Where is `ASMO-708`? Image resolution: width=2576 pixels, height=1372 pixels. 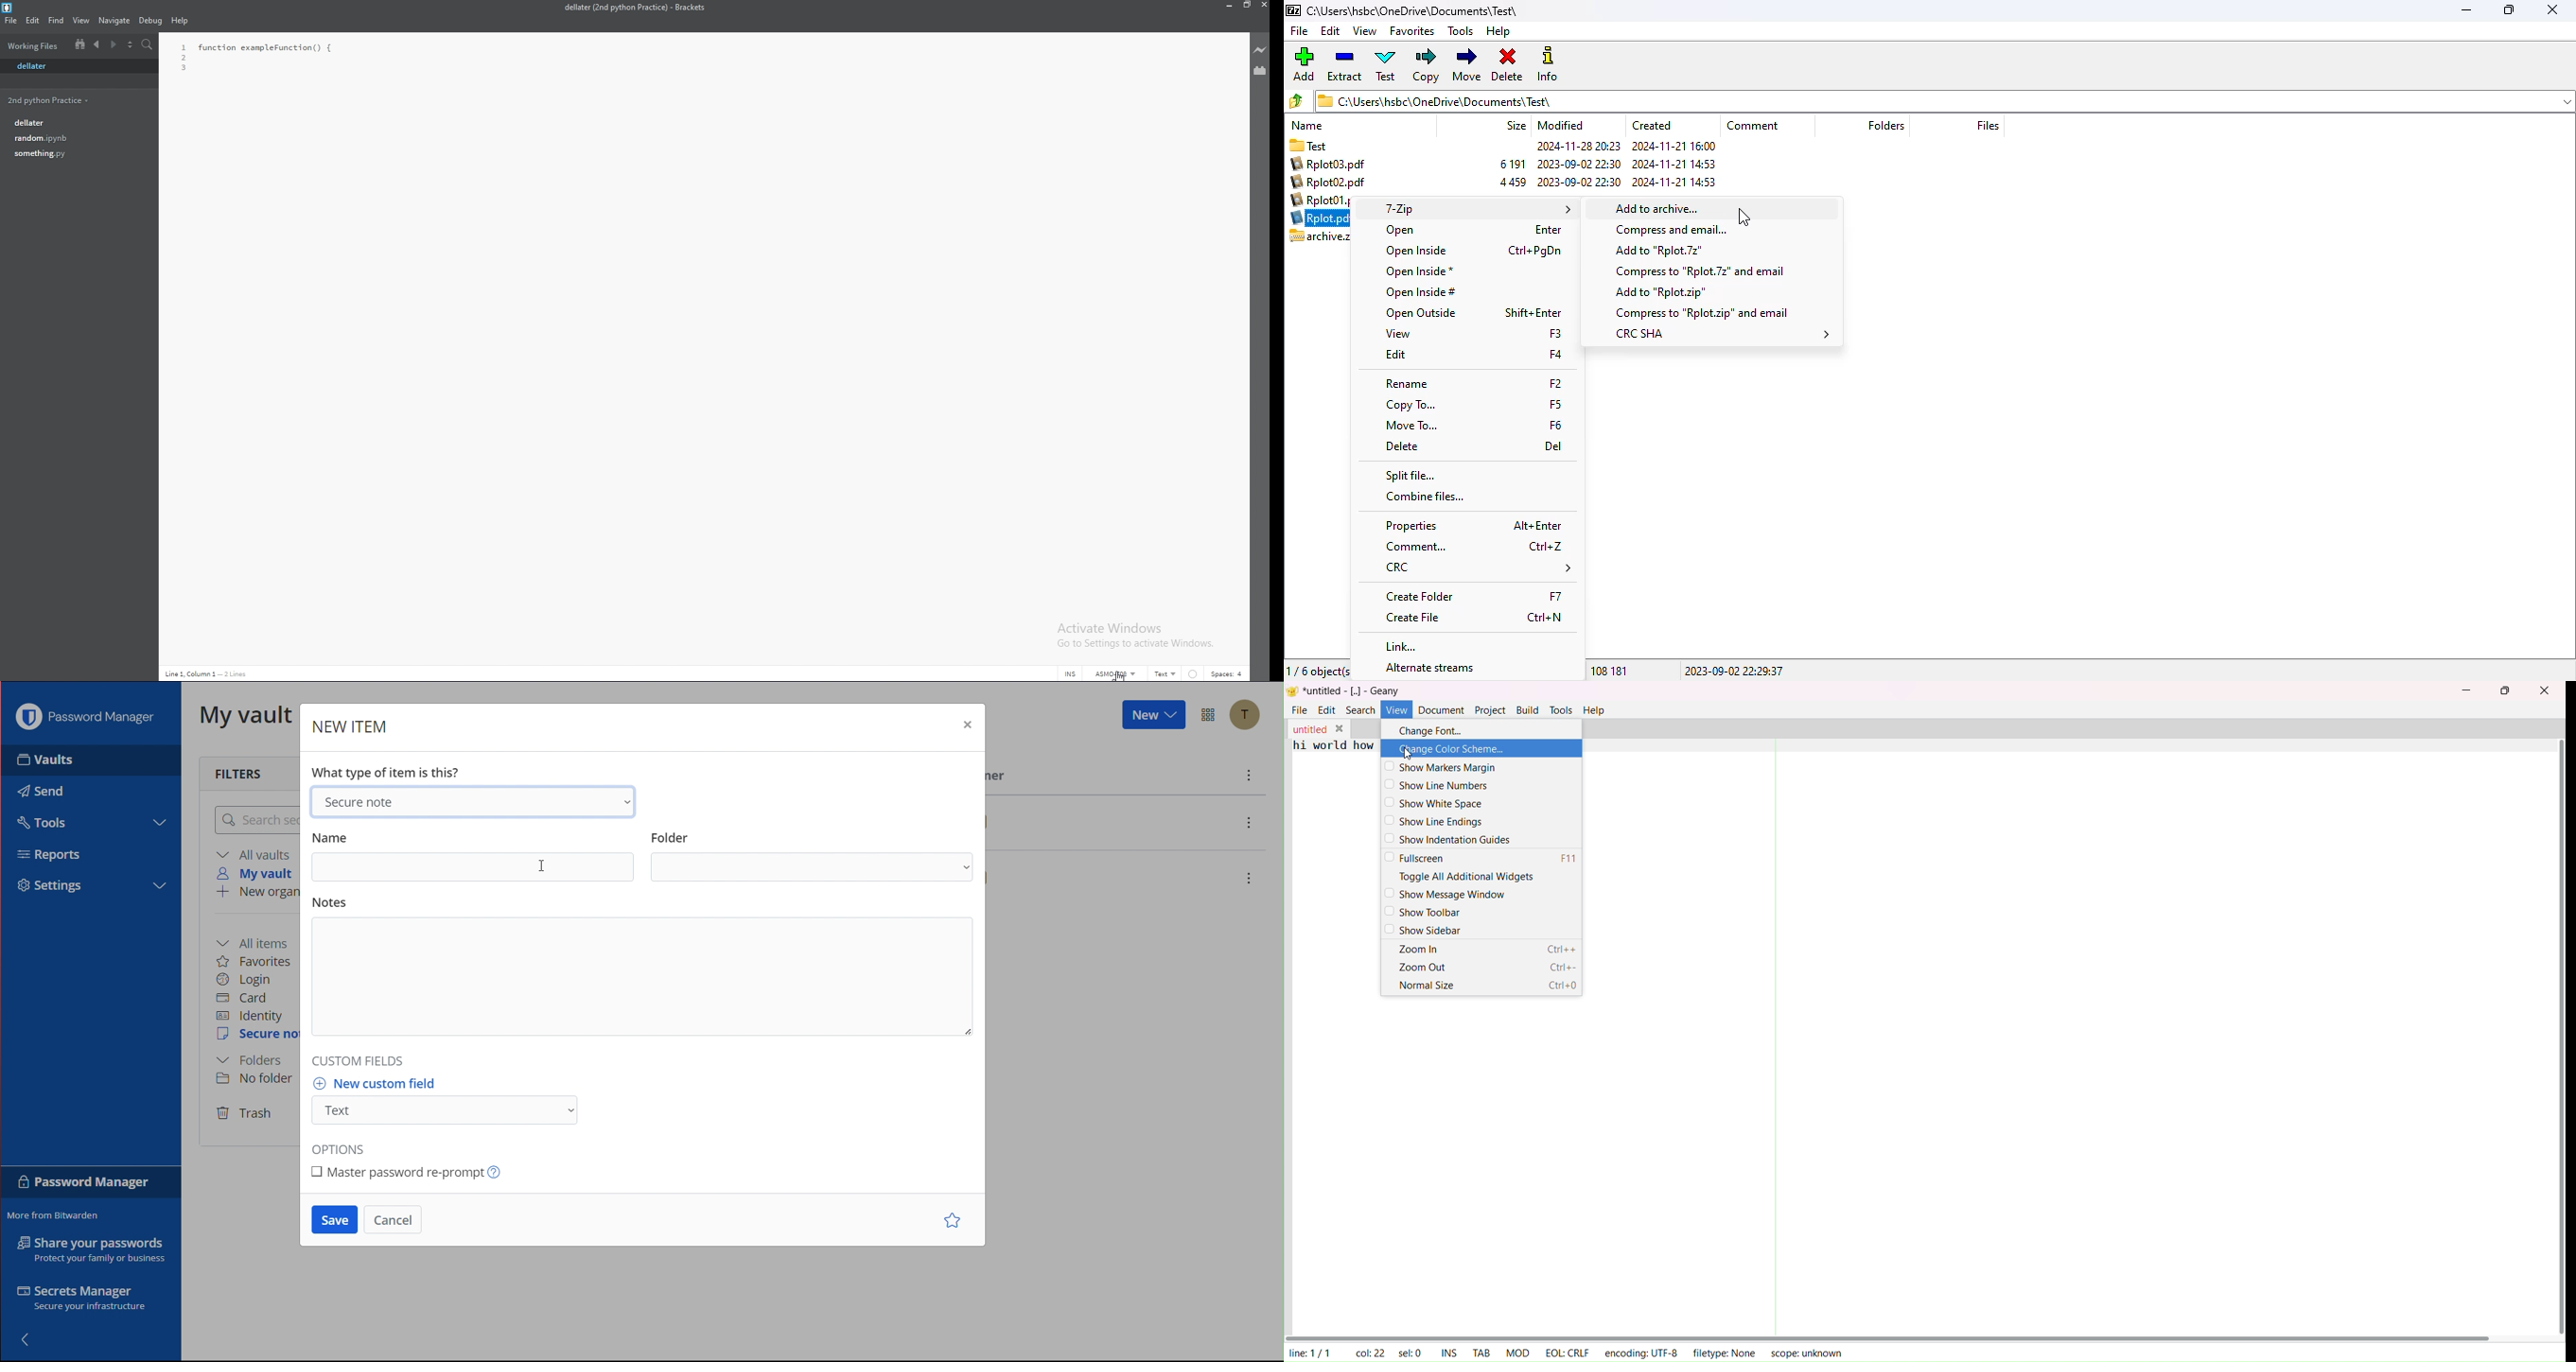 ASMO-708 is located at coordinates (1116, 674).